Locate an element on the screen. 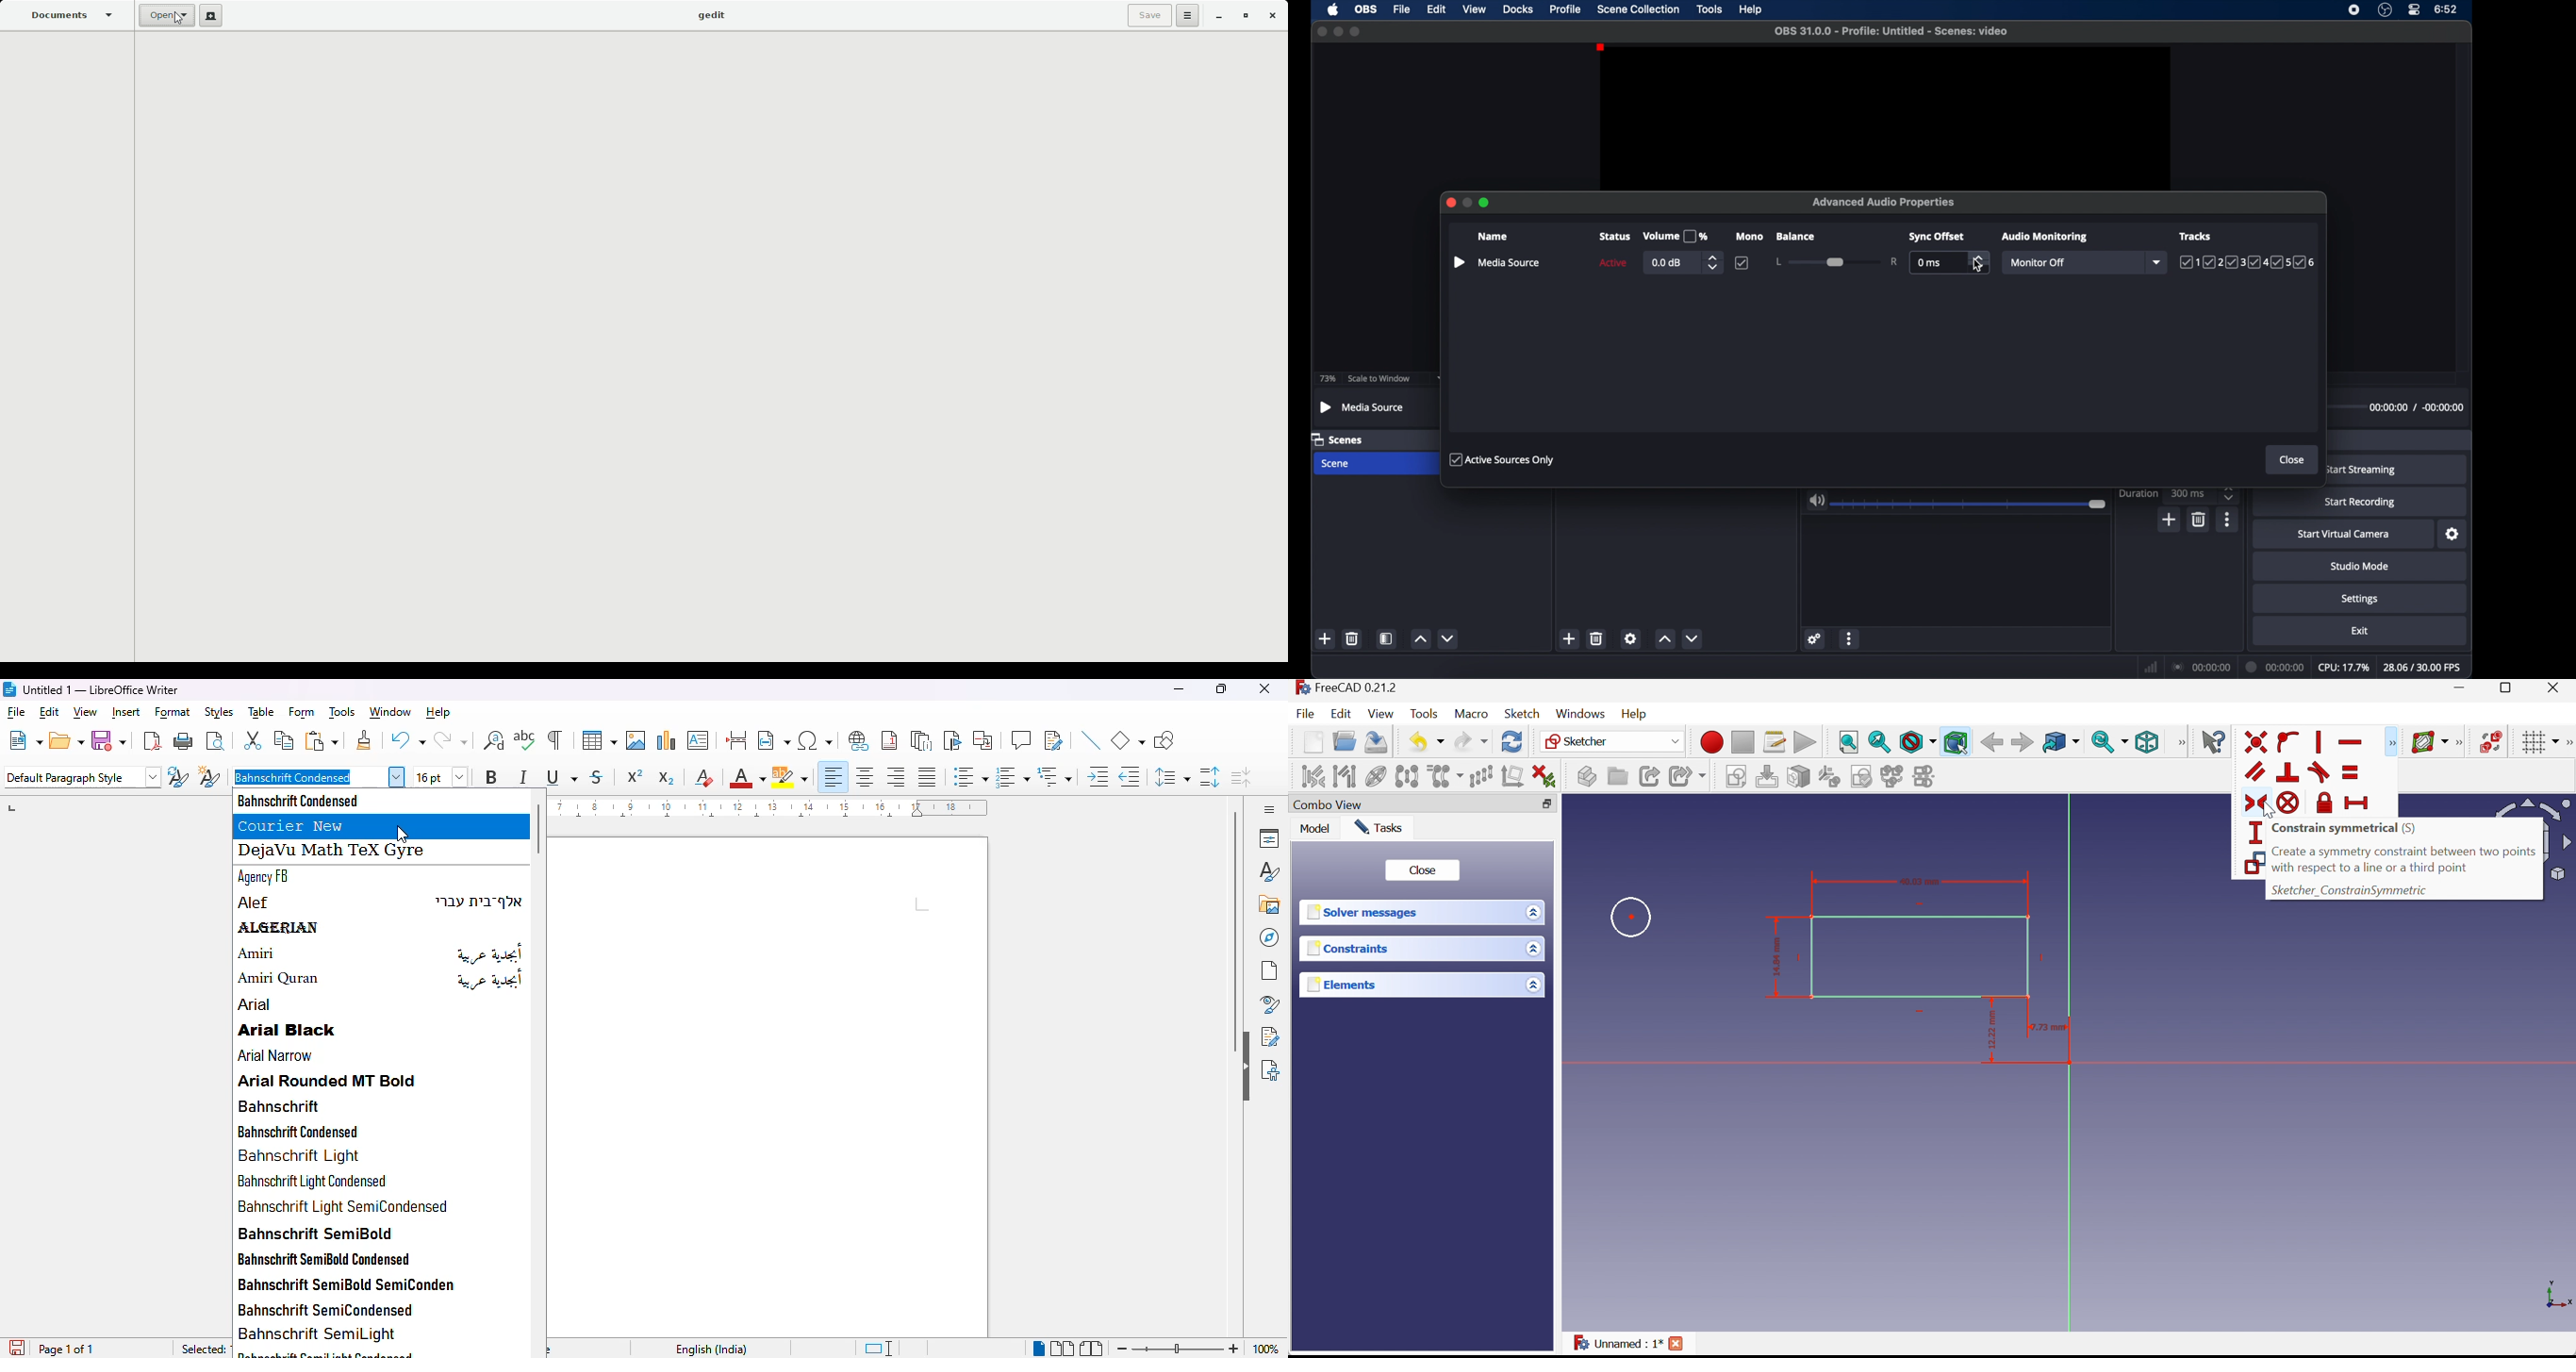 This screenshot has height=1372, width=2576. insert text box is located at coordinates (698, 740).